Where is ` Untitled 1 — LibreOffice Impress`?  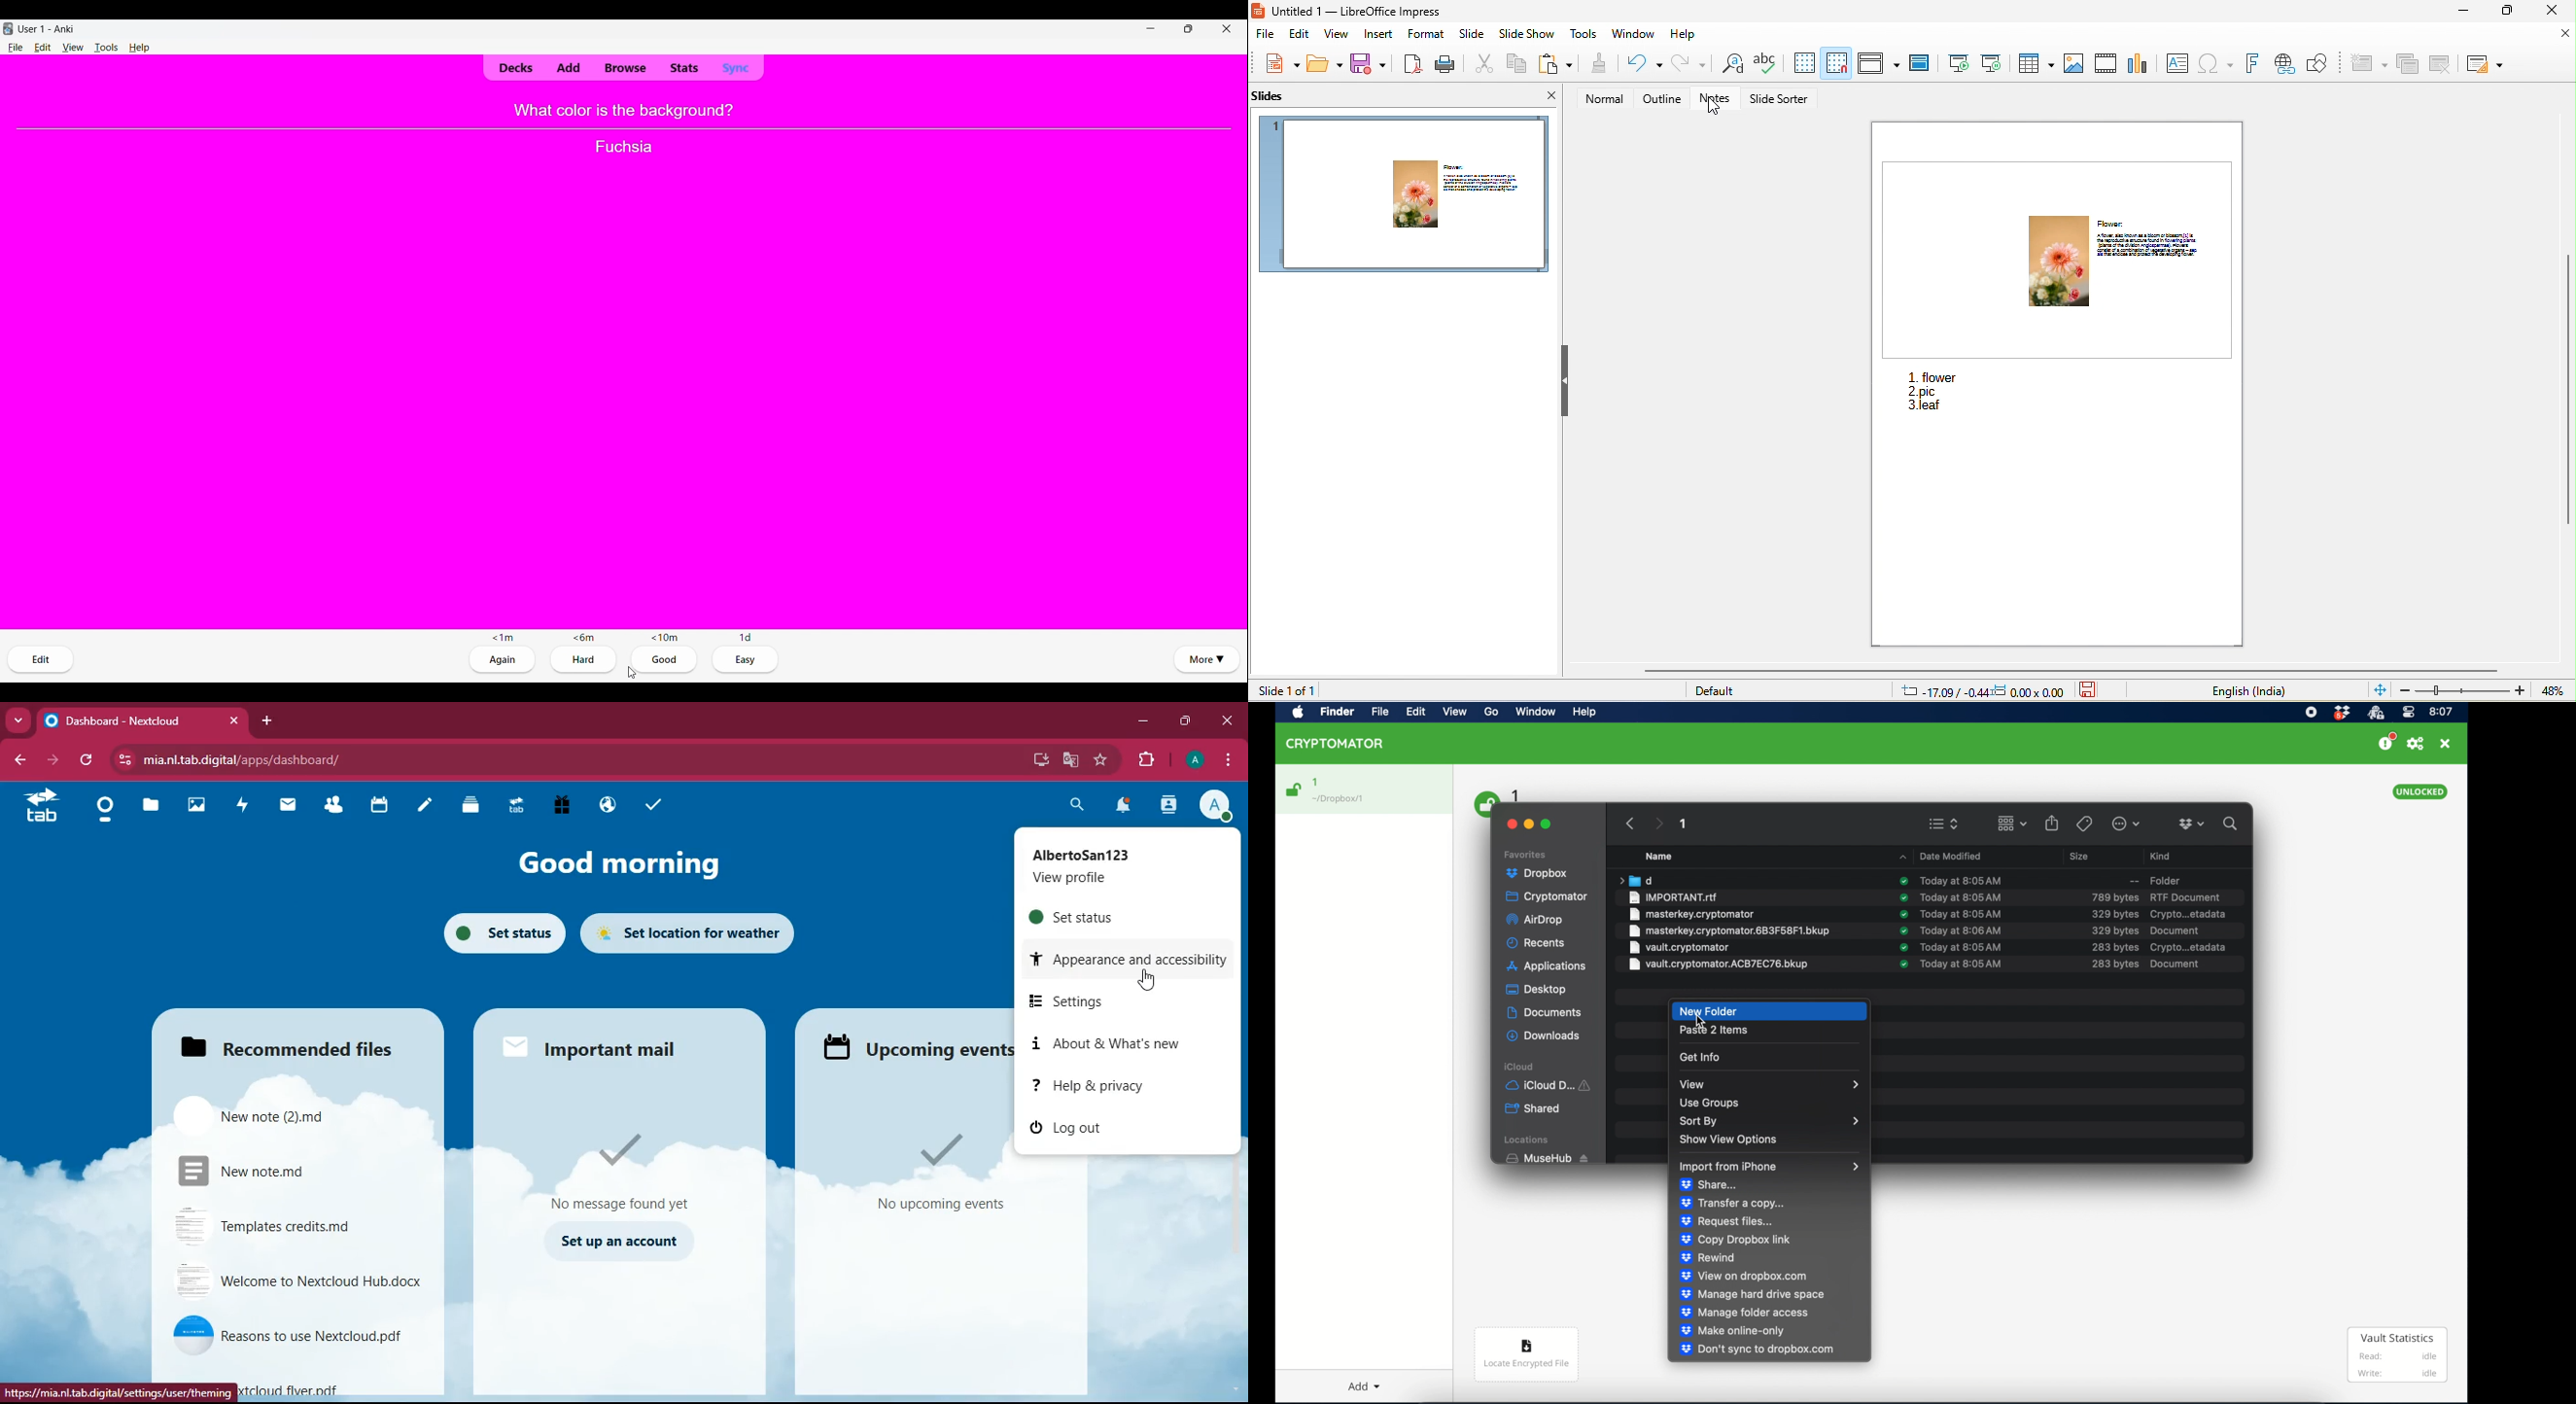  Untitled 1 — LibreOffice Impress is located at coordinates (1350, 11).